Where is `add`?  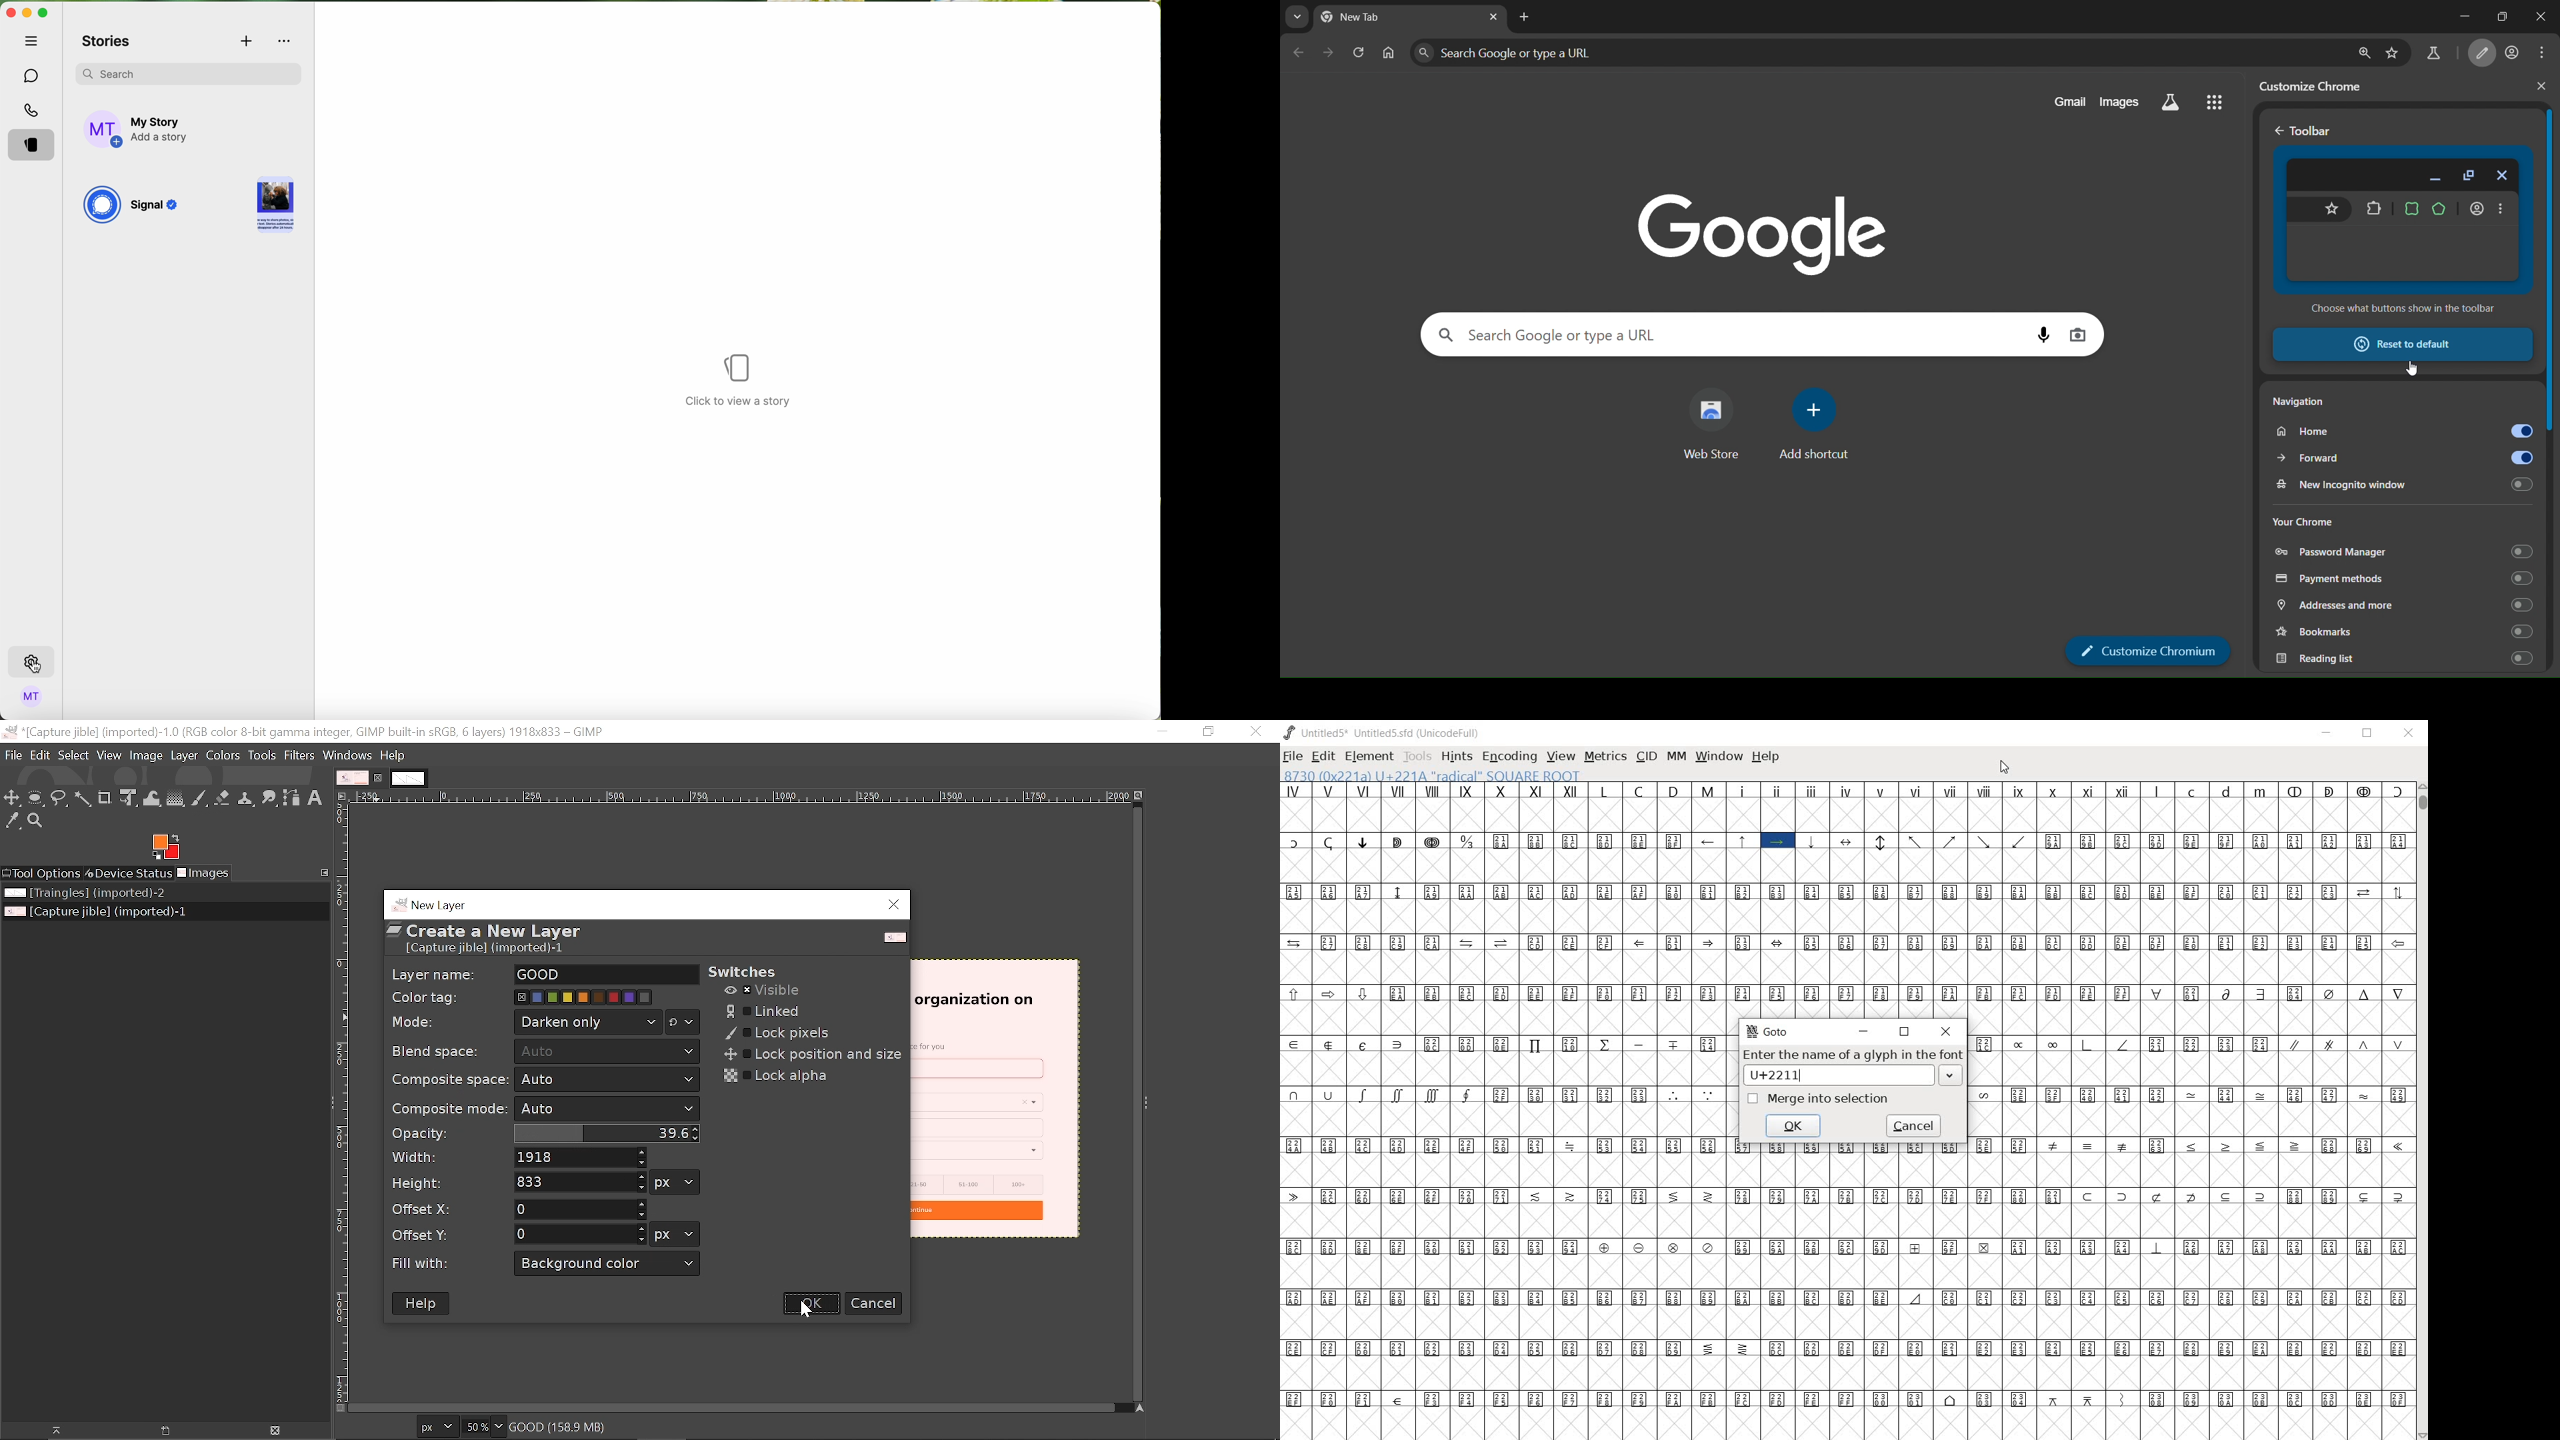 add is located at coordinates (247, 42).